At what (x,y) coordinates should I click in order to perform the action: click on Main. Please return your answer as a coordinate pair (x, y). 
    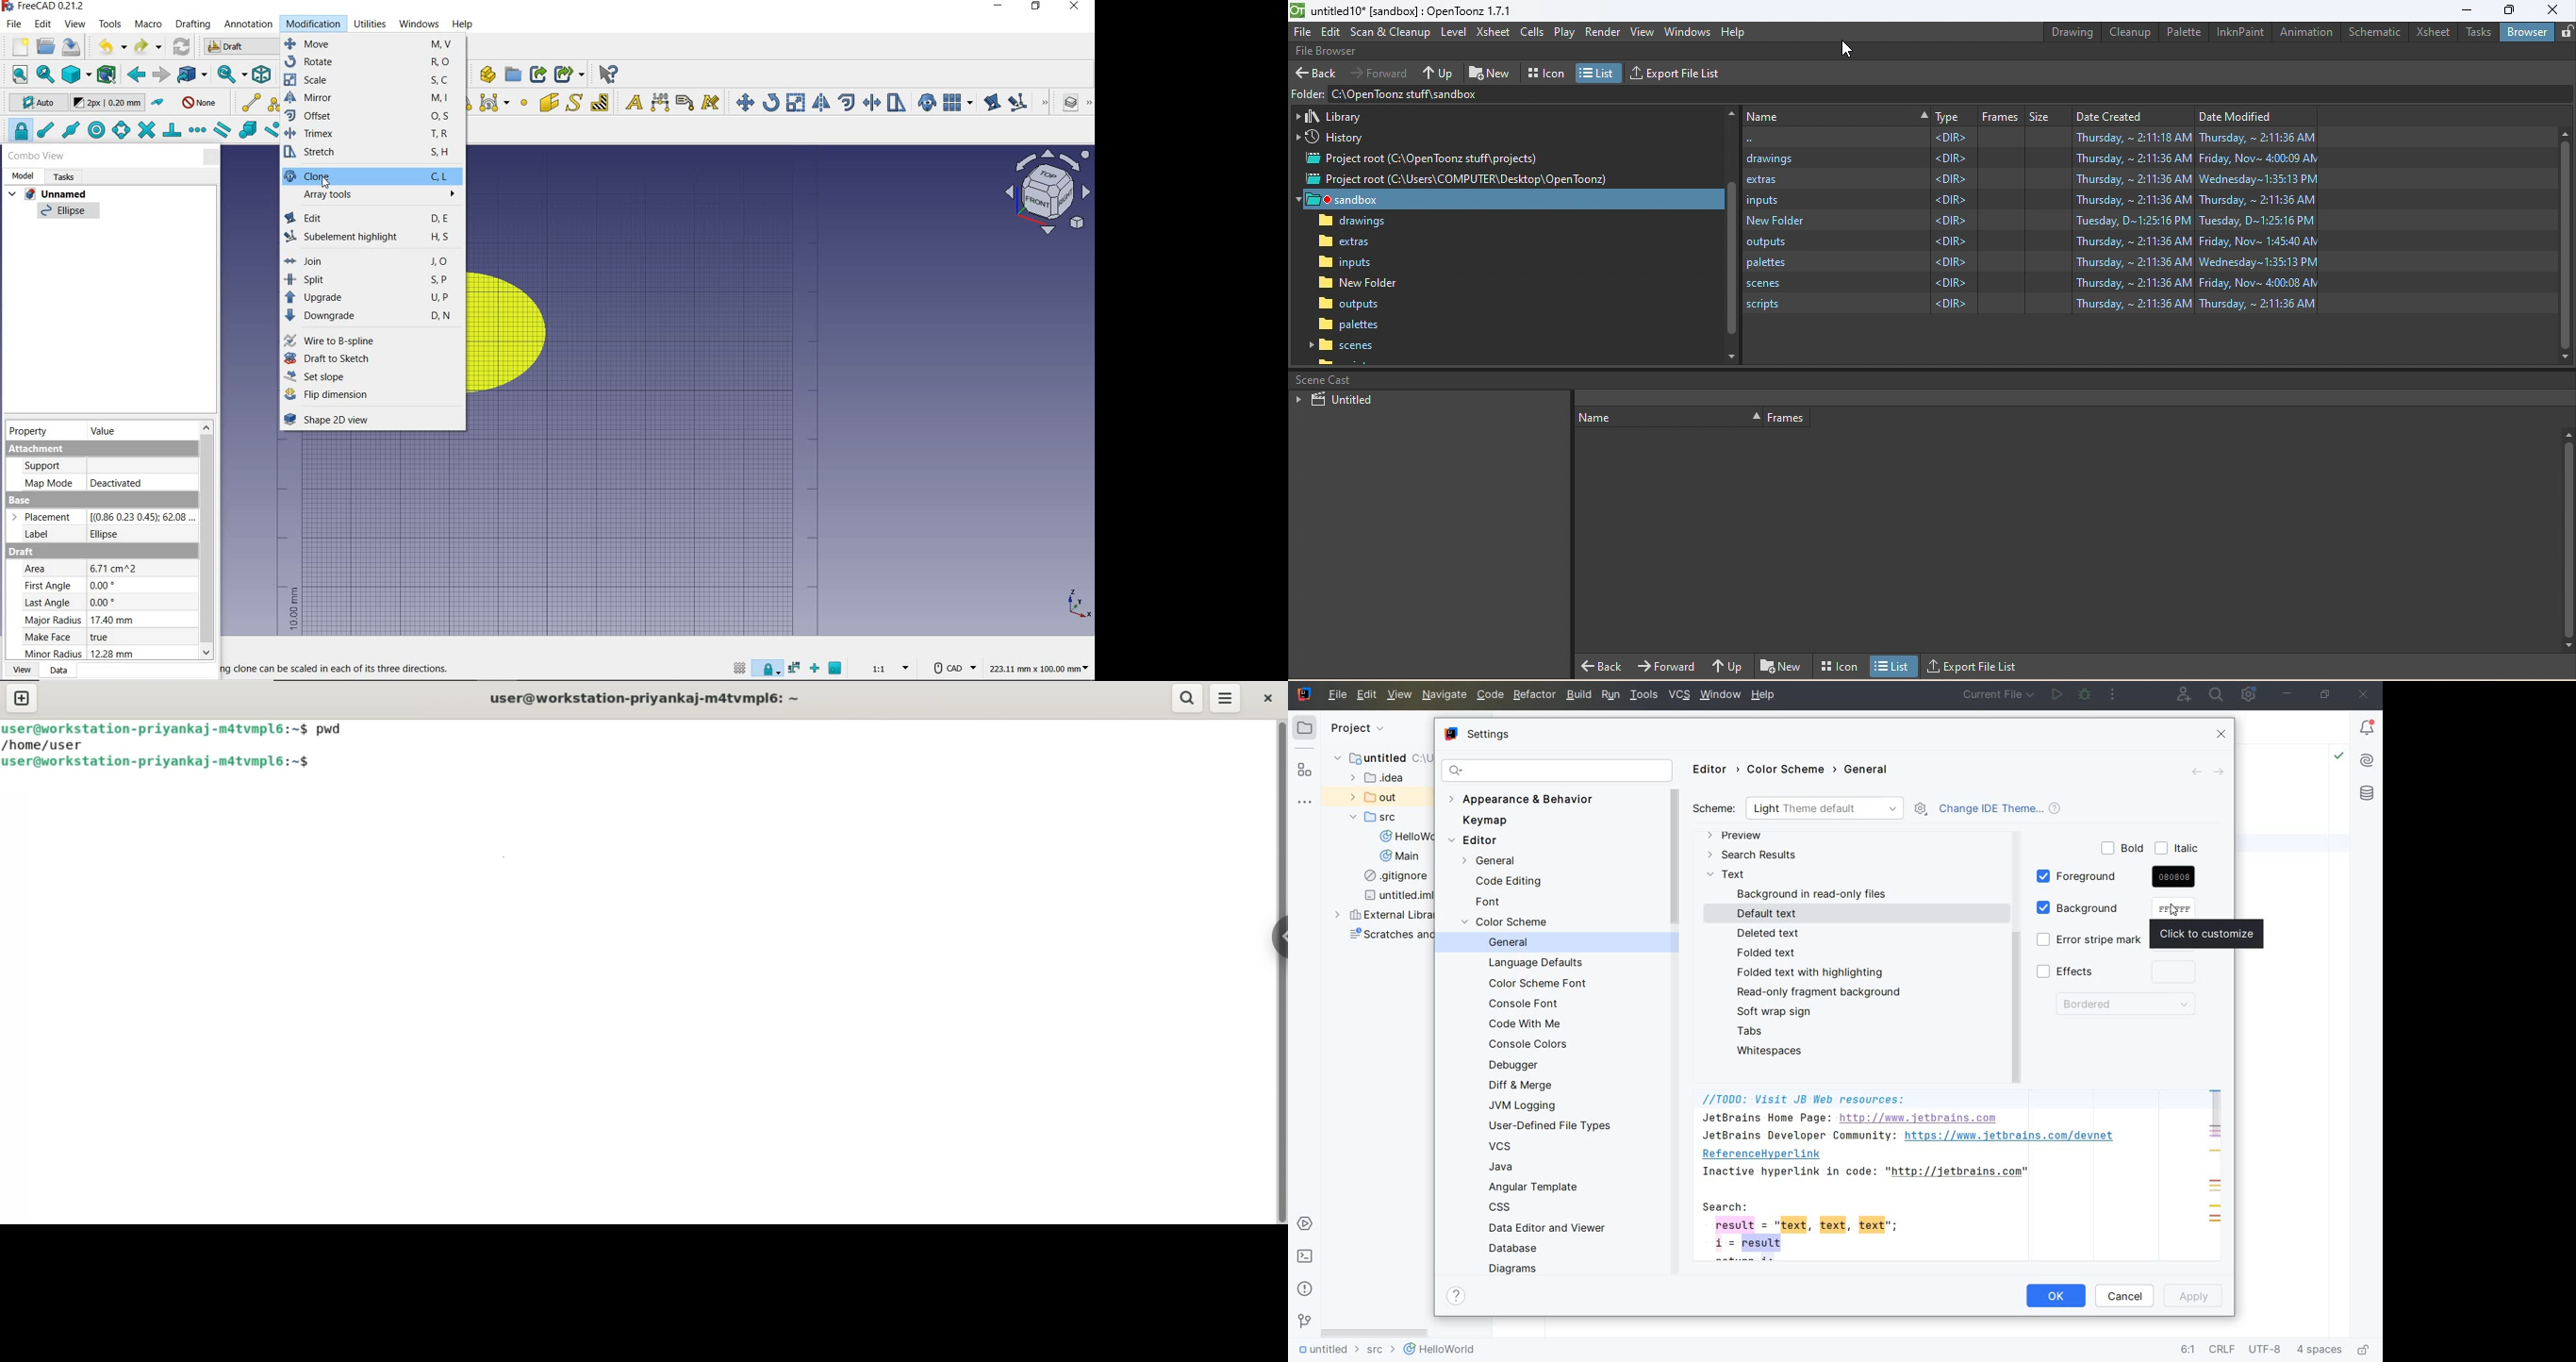
    Looking at the image, I should click on (1400, 858).